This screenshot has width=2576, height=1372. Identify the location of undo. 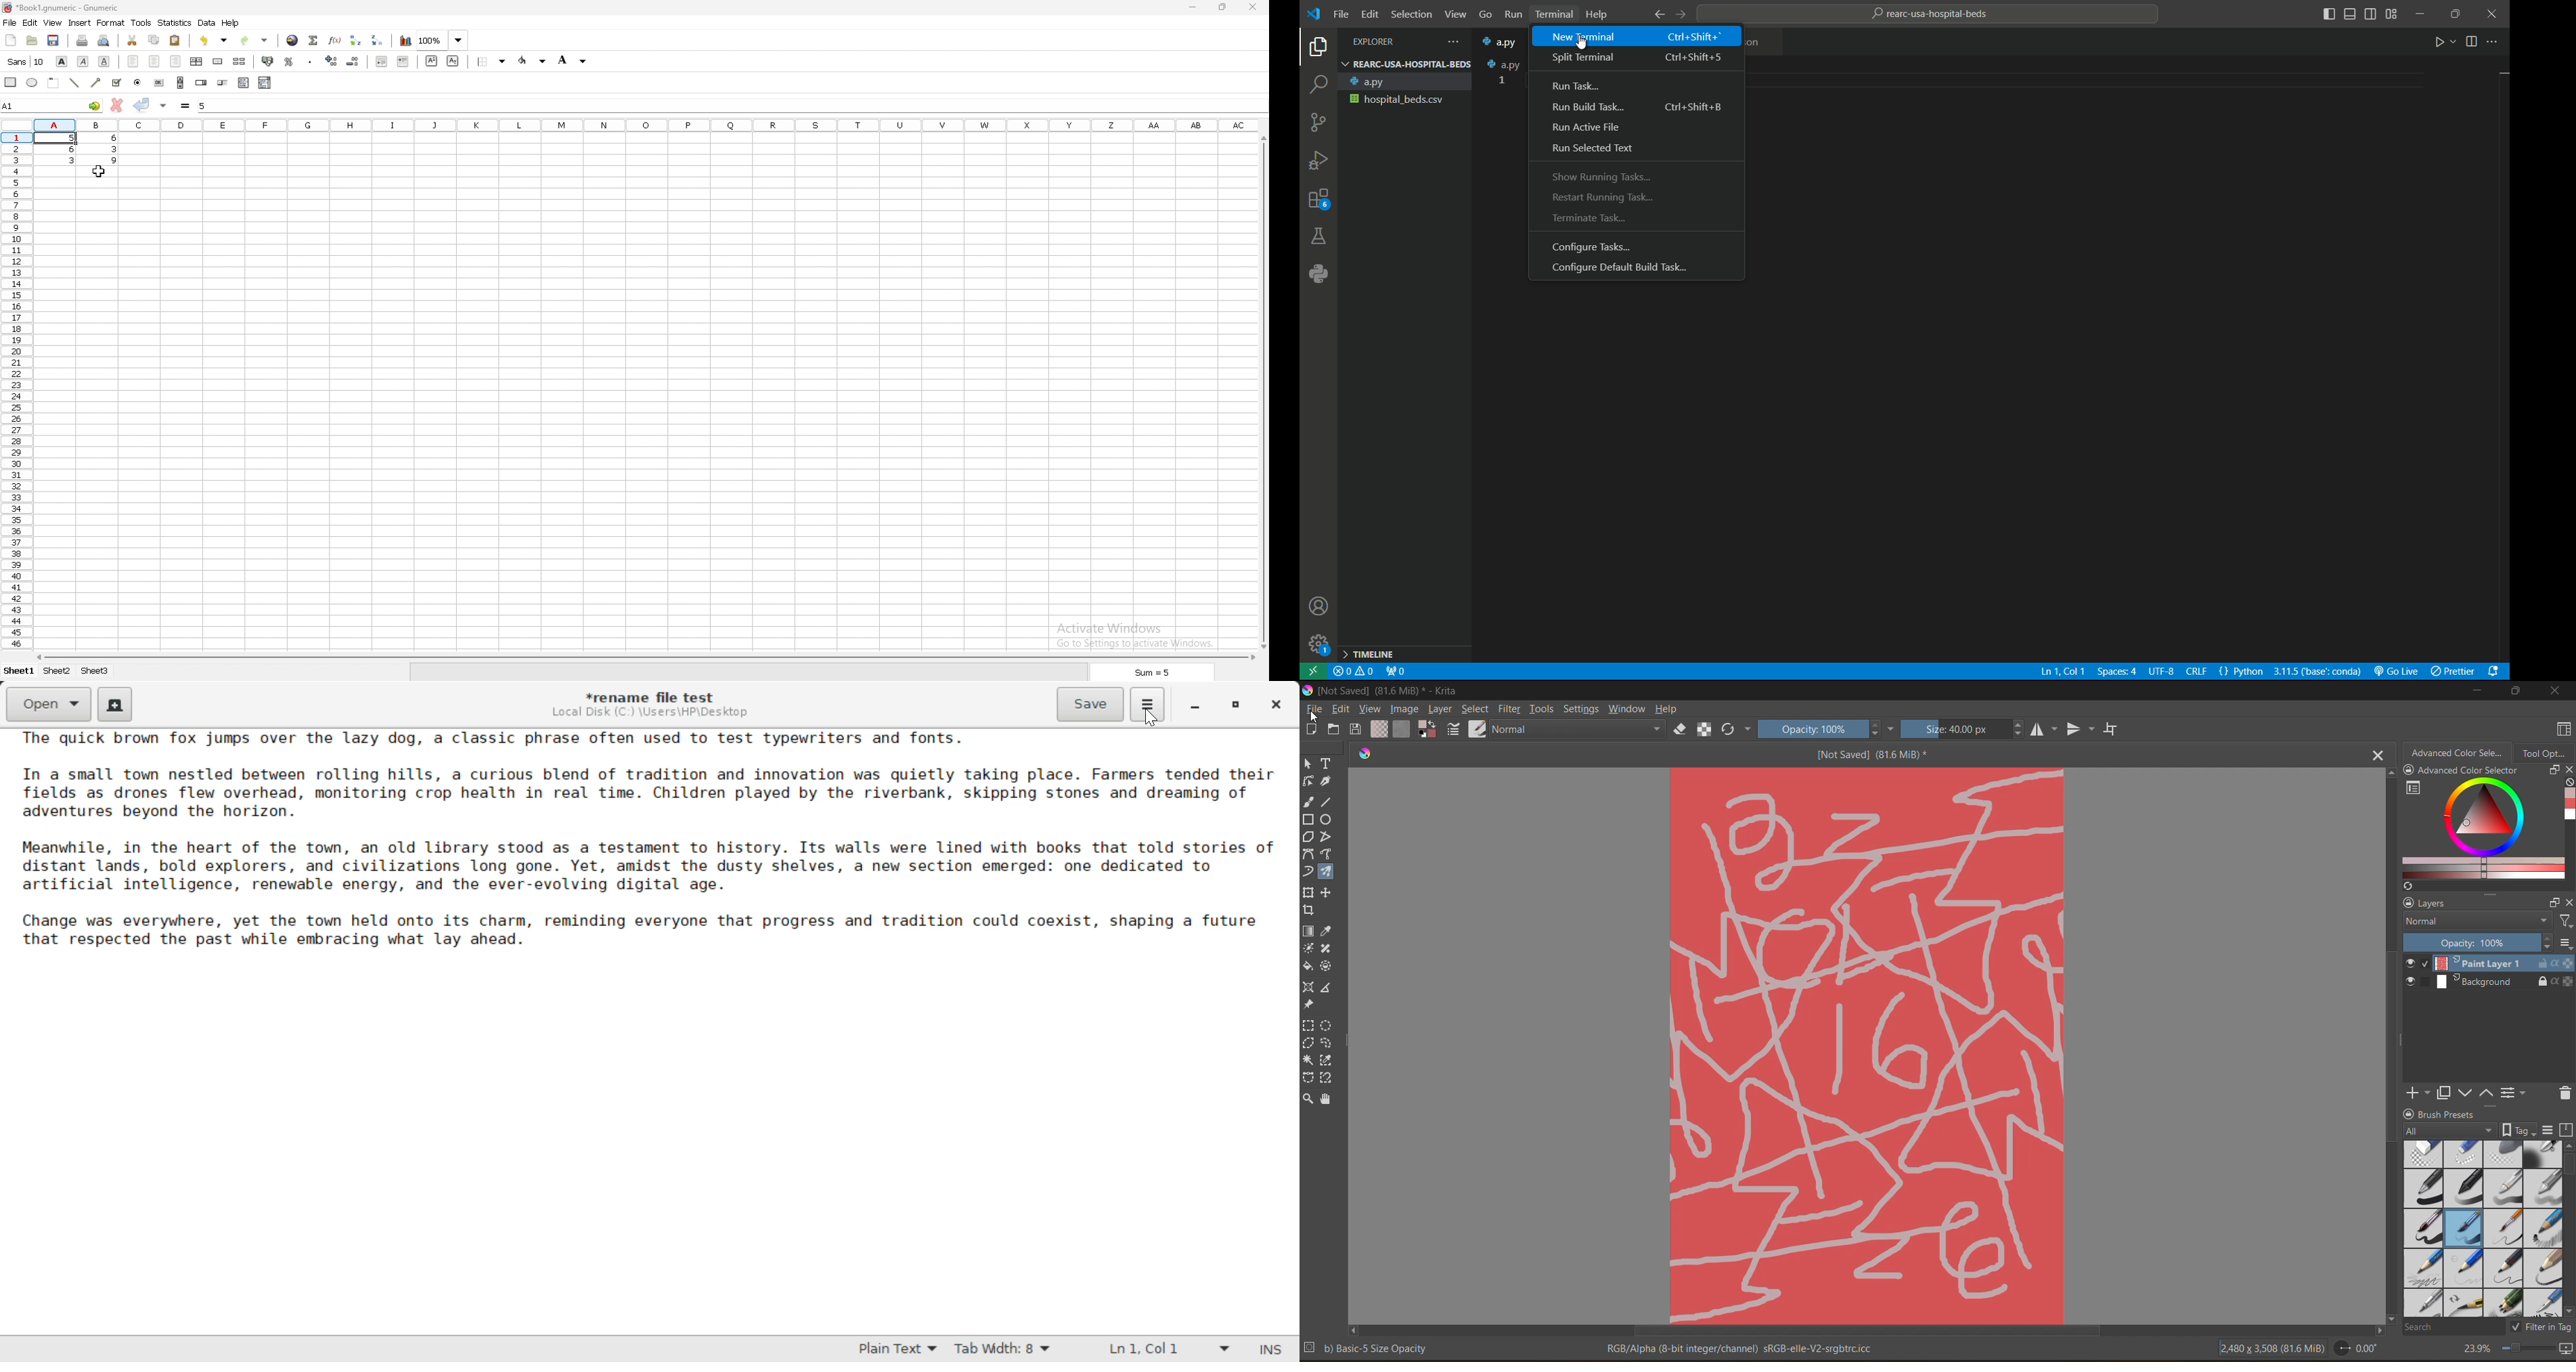
(213, 41).